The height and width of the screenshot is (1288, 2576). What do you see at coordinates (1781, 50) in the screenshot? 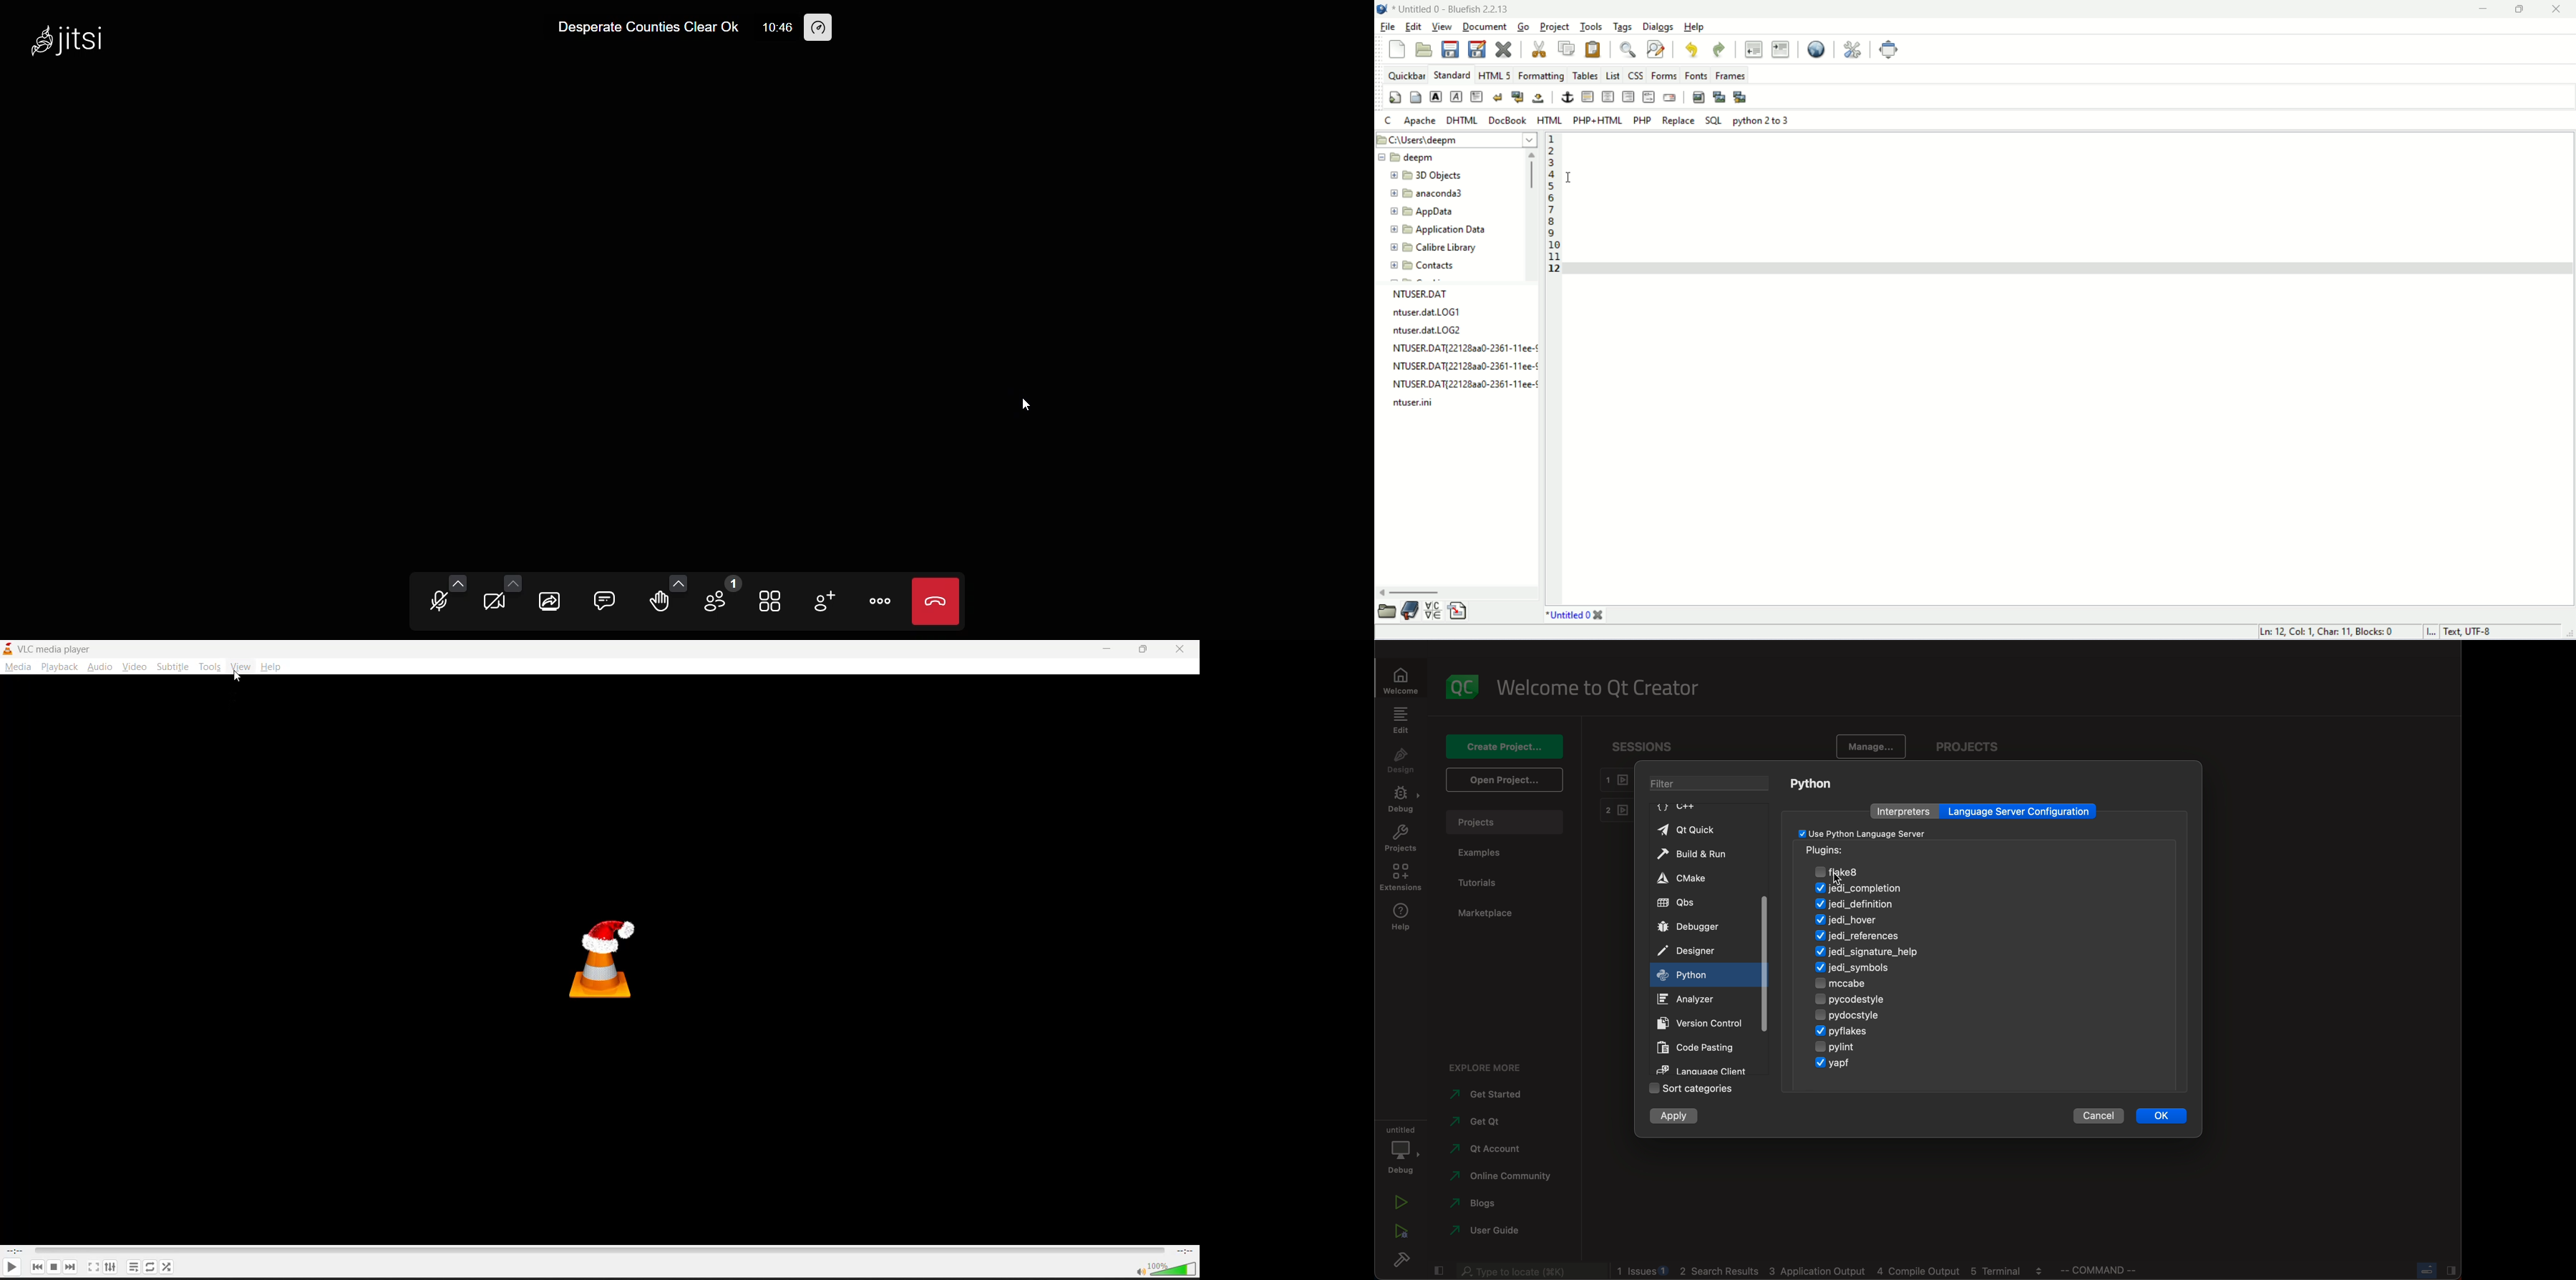
I see `indent` at bounding box center [1781, 50].